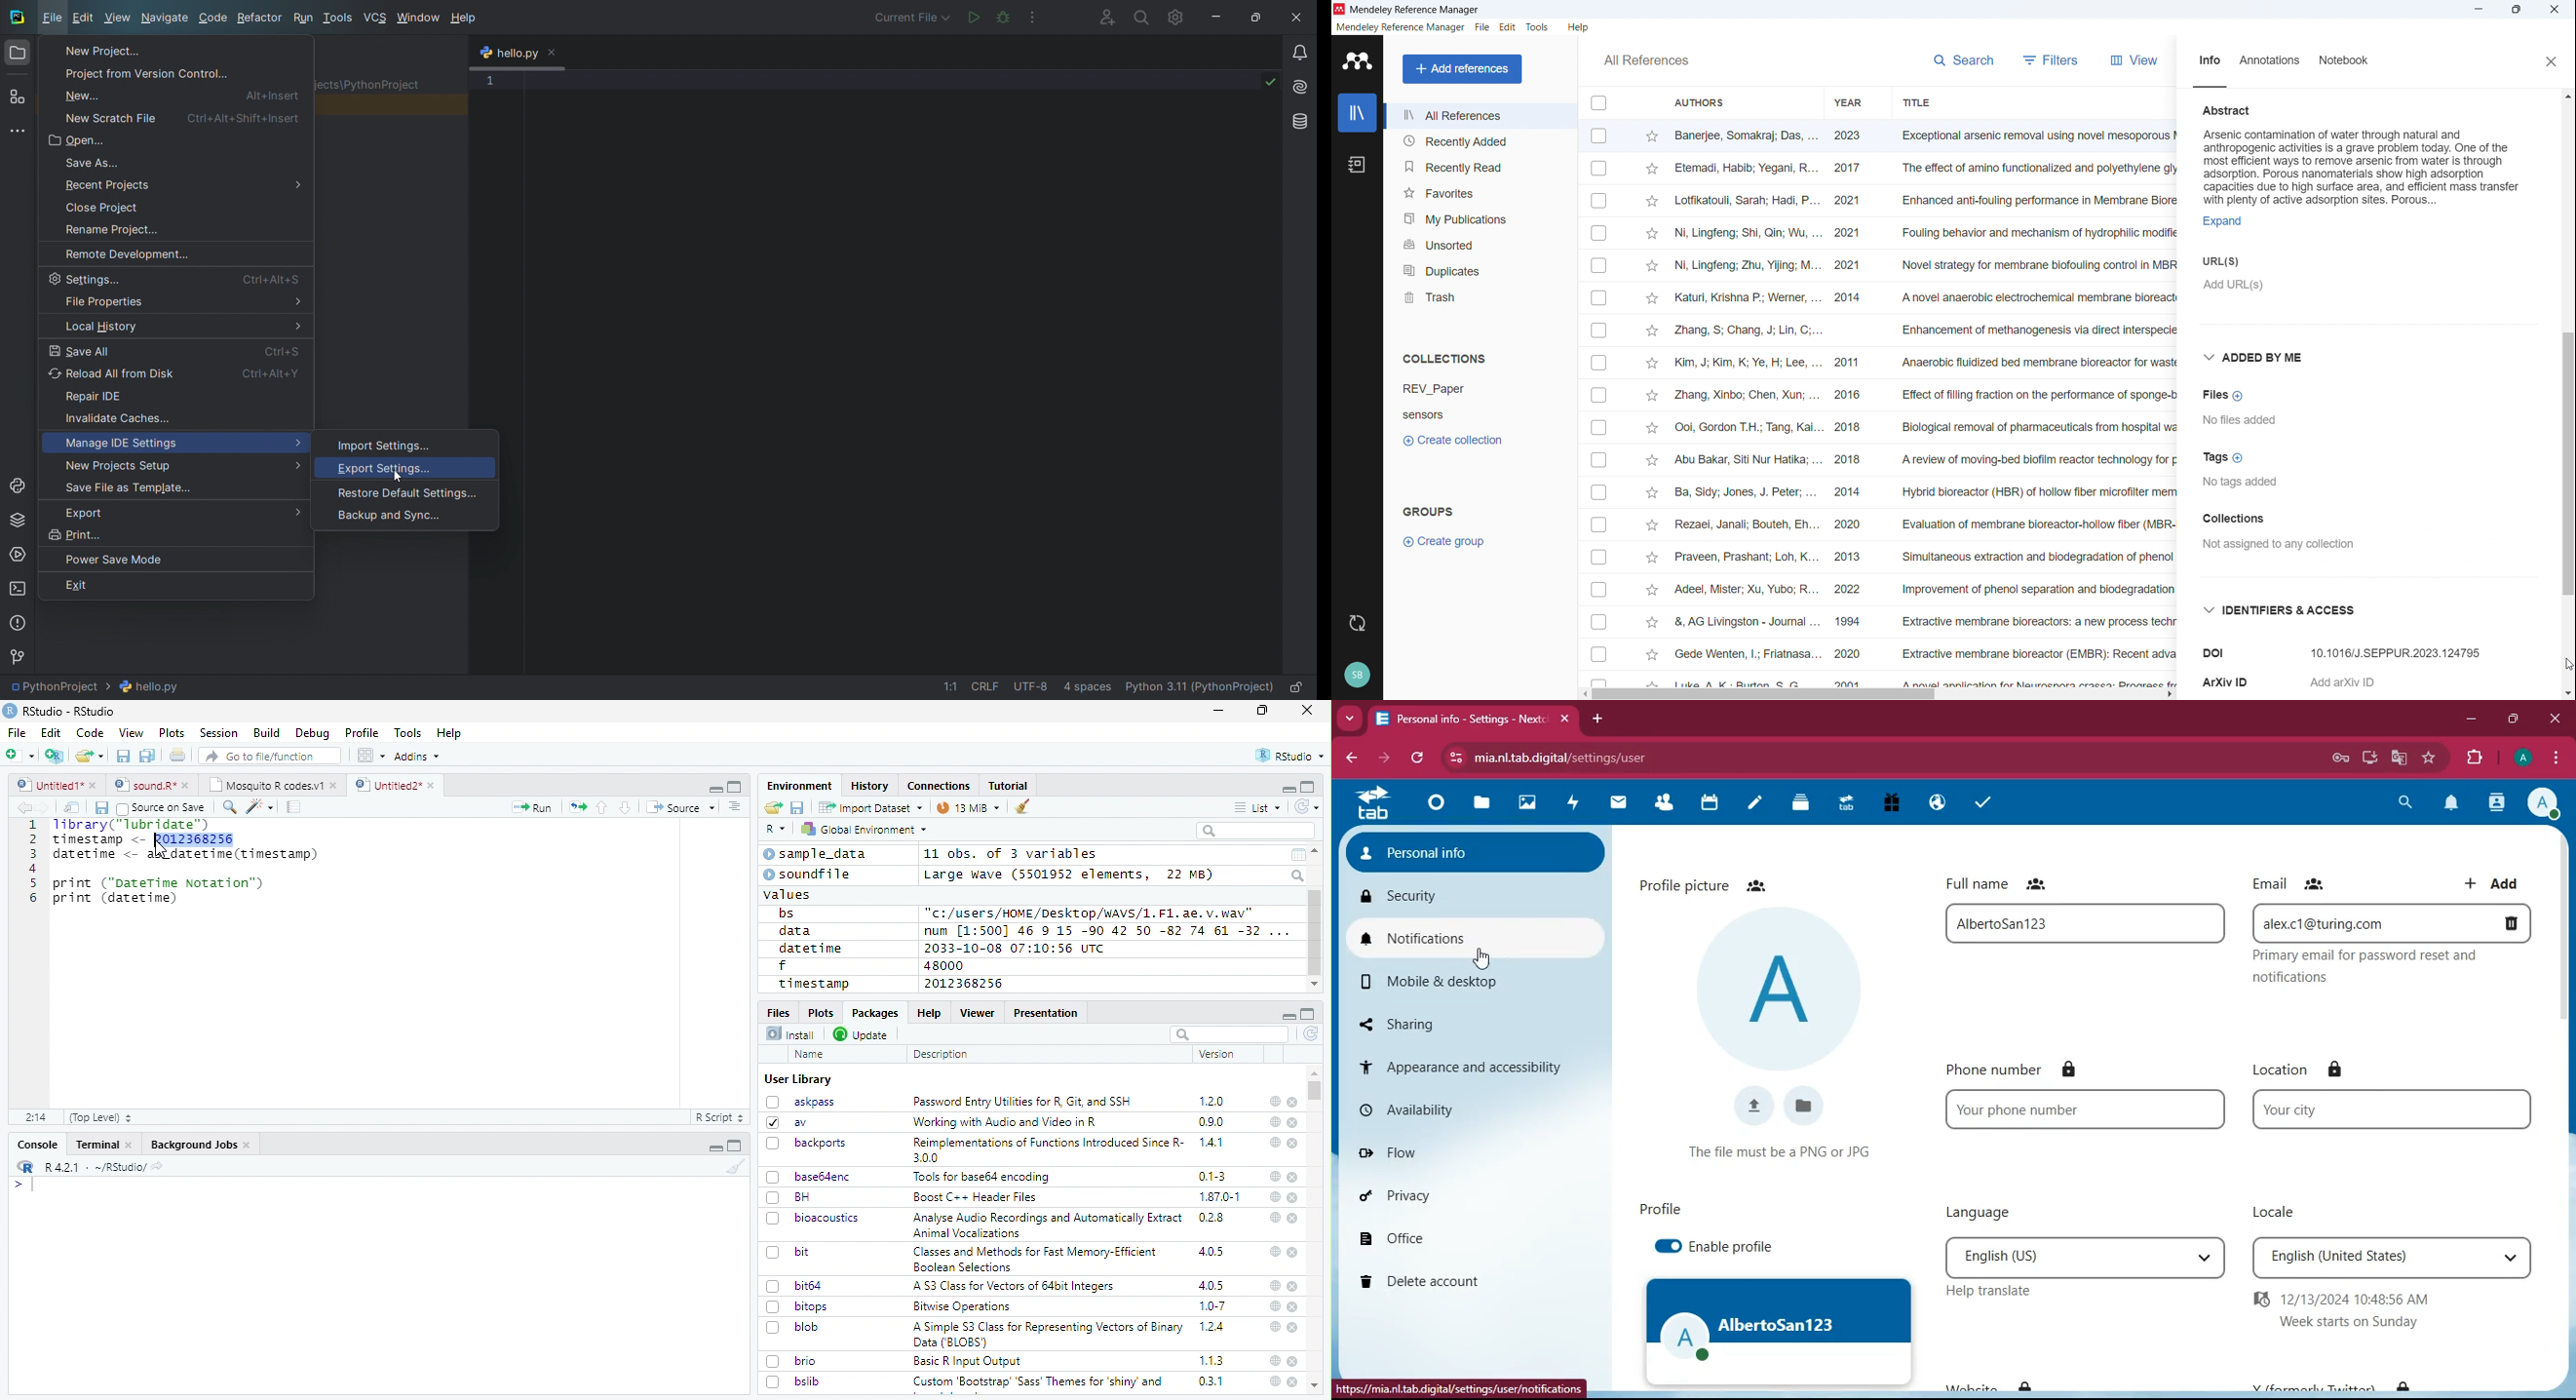 Image resolution: width=2576 pixels, height=1400 pixels. Describe the element at coordinates (1445, 414) in the screenshot. I see `sensors` at that location.